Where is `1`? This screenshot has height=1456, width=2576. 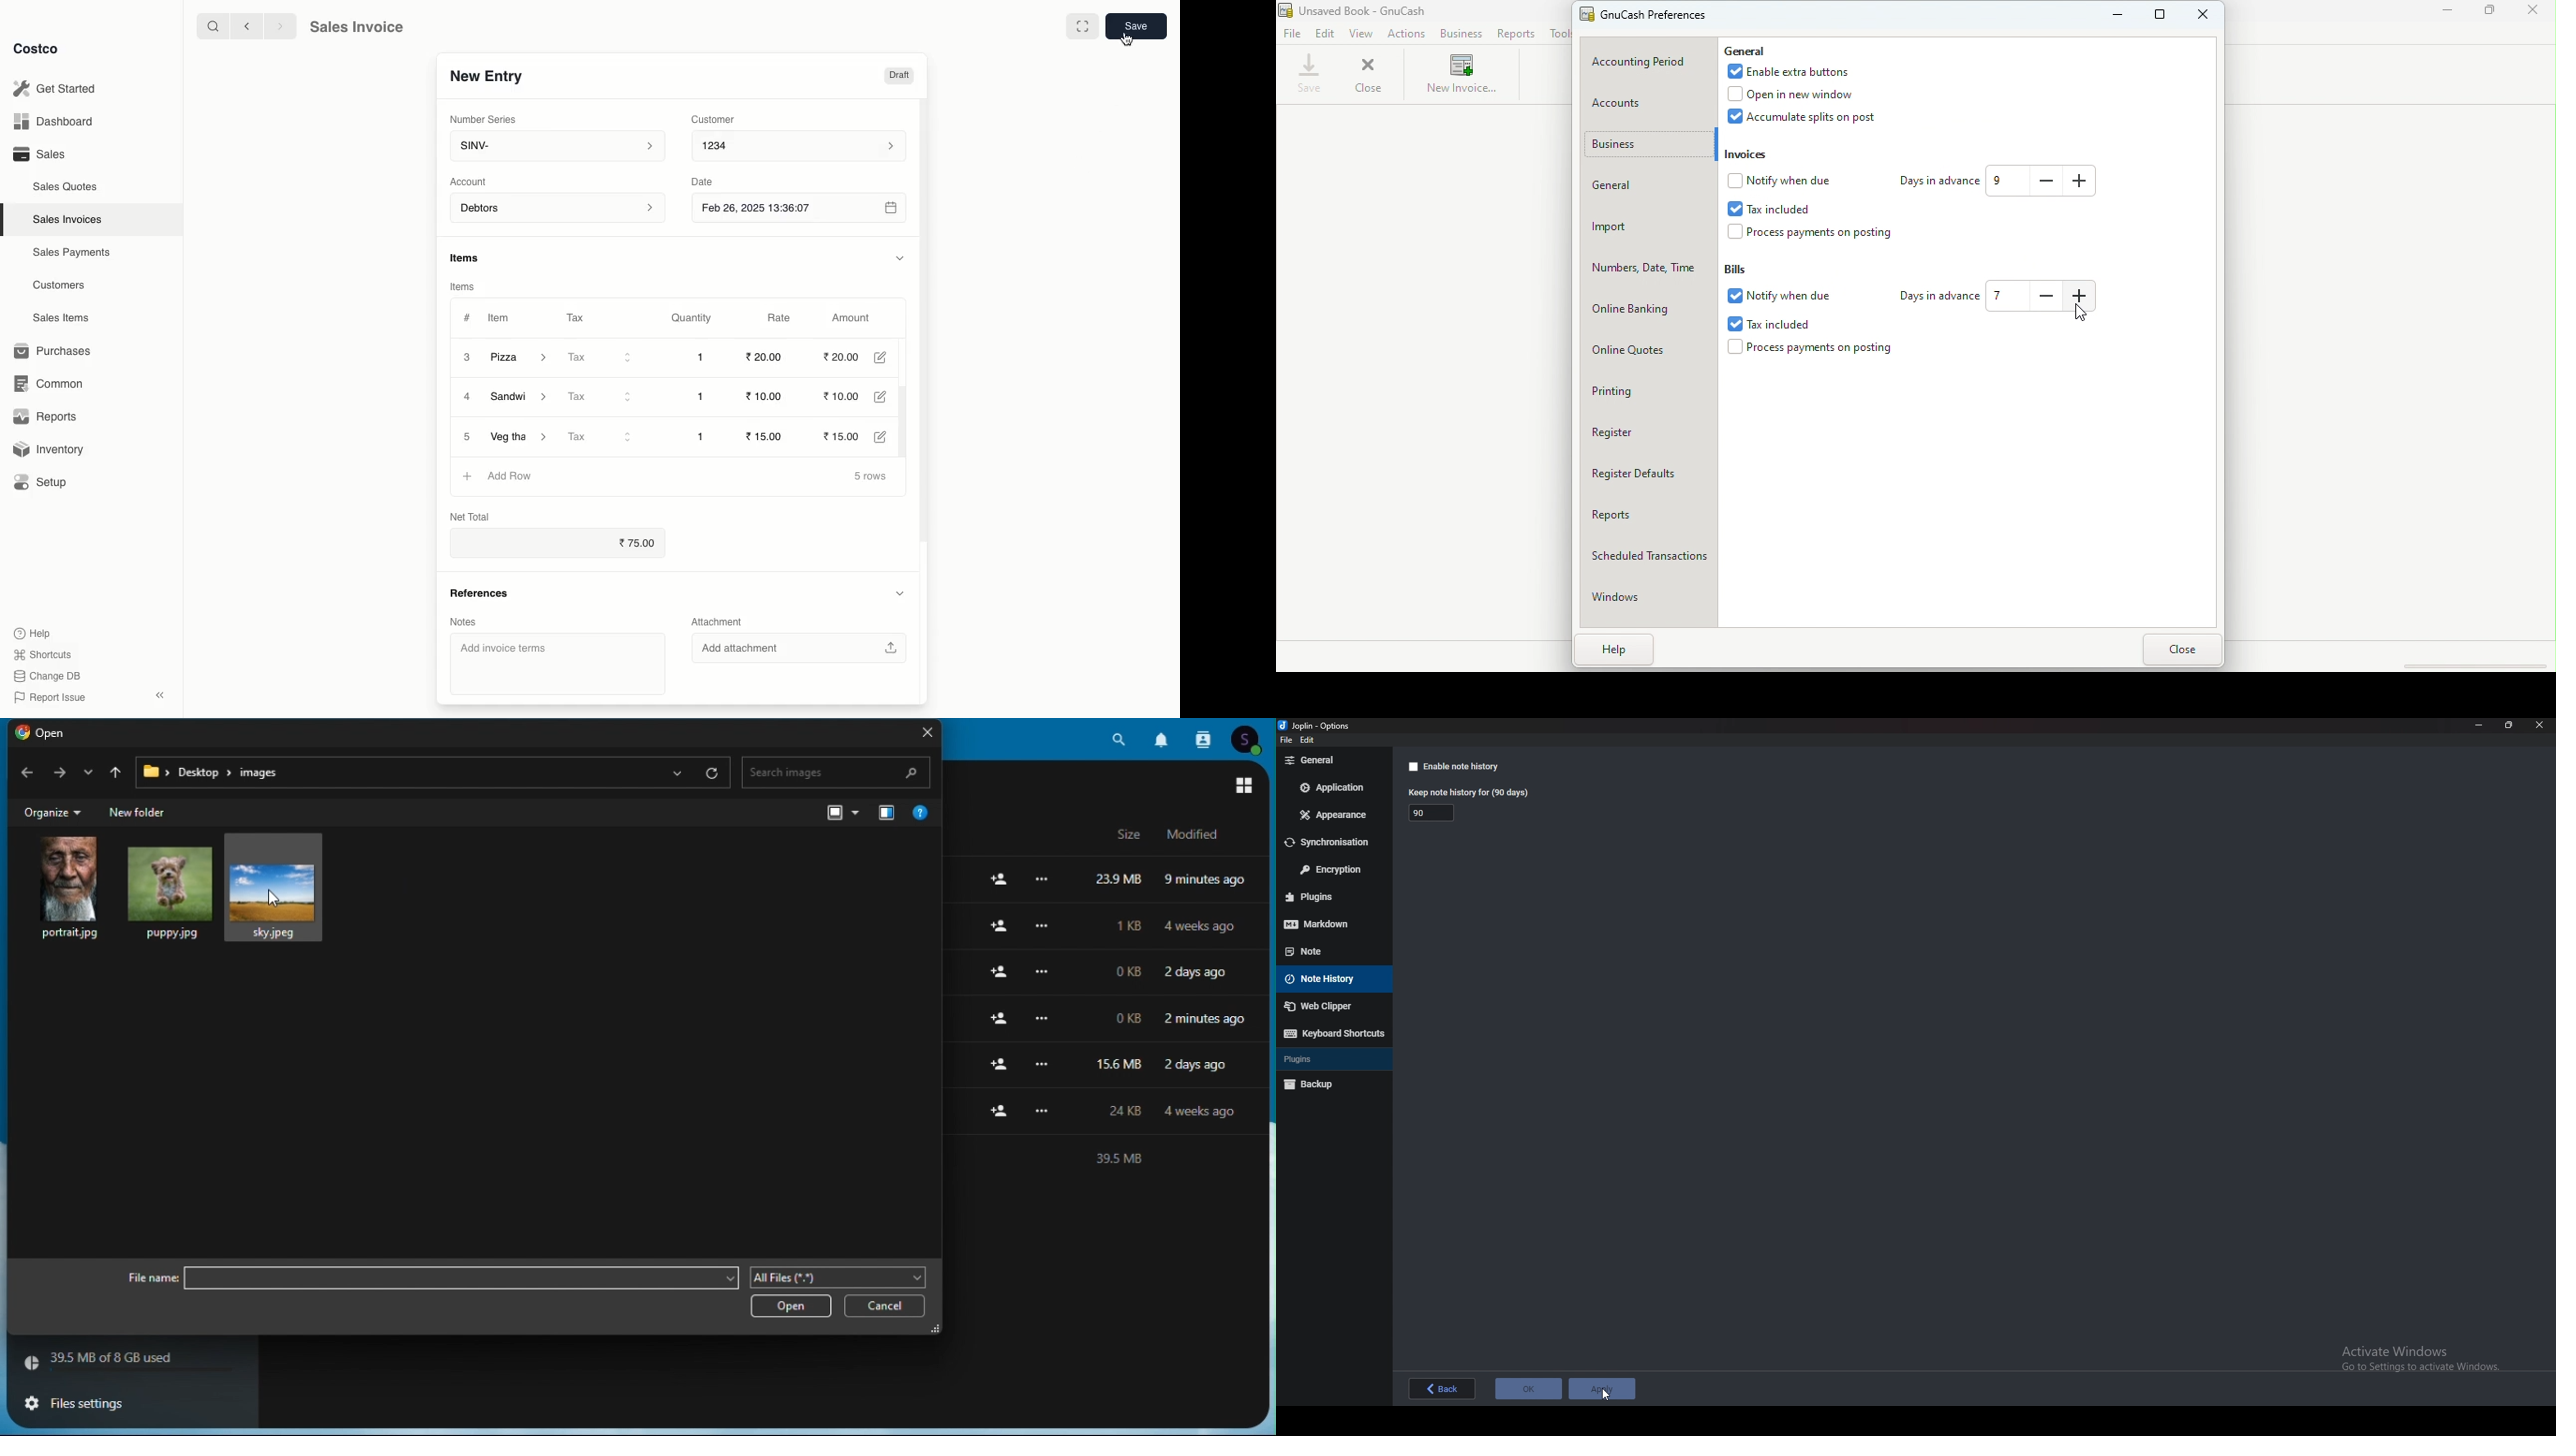 1 is located at coordinates (705, 357).